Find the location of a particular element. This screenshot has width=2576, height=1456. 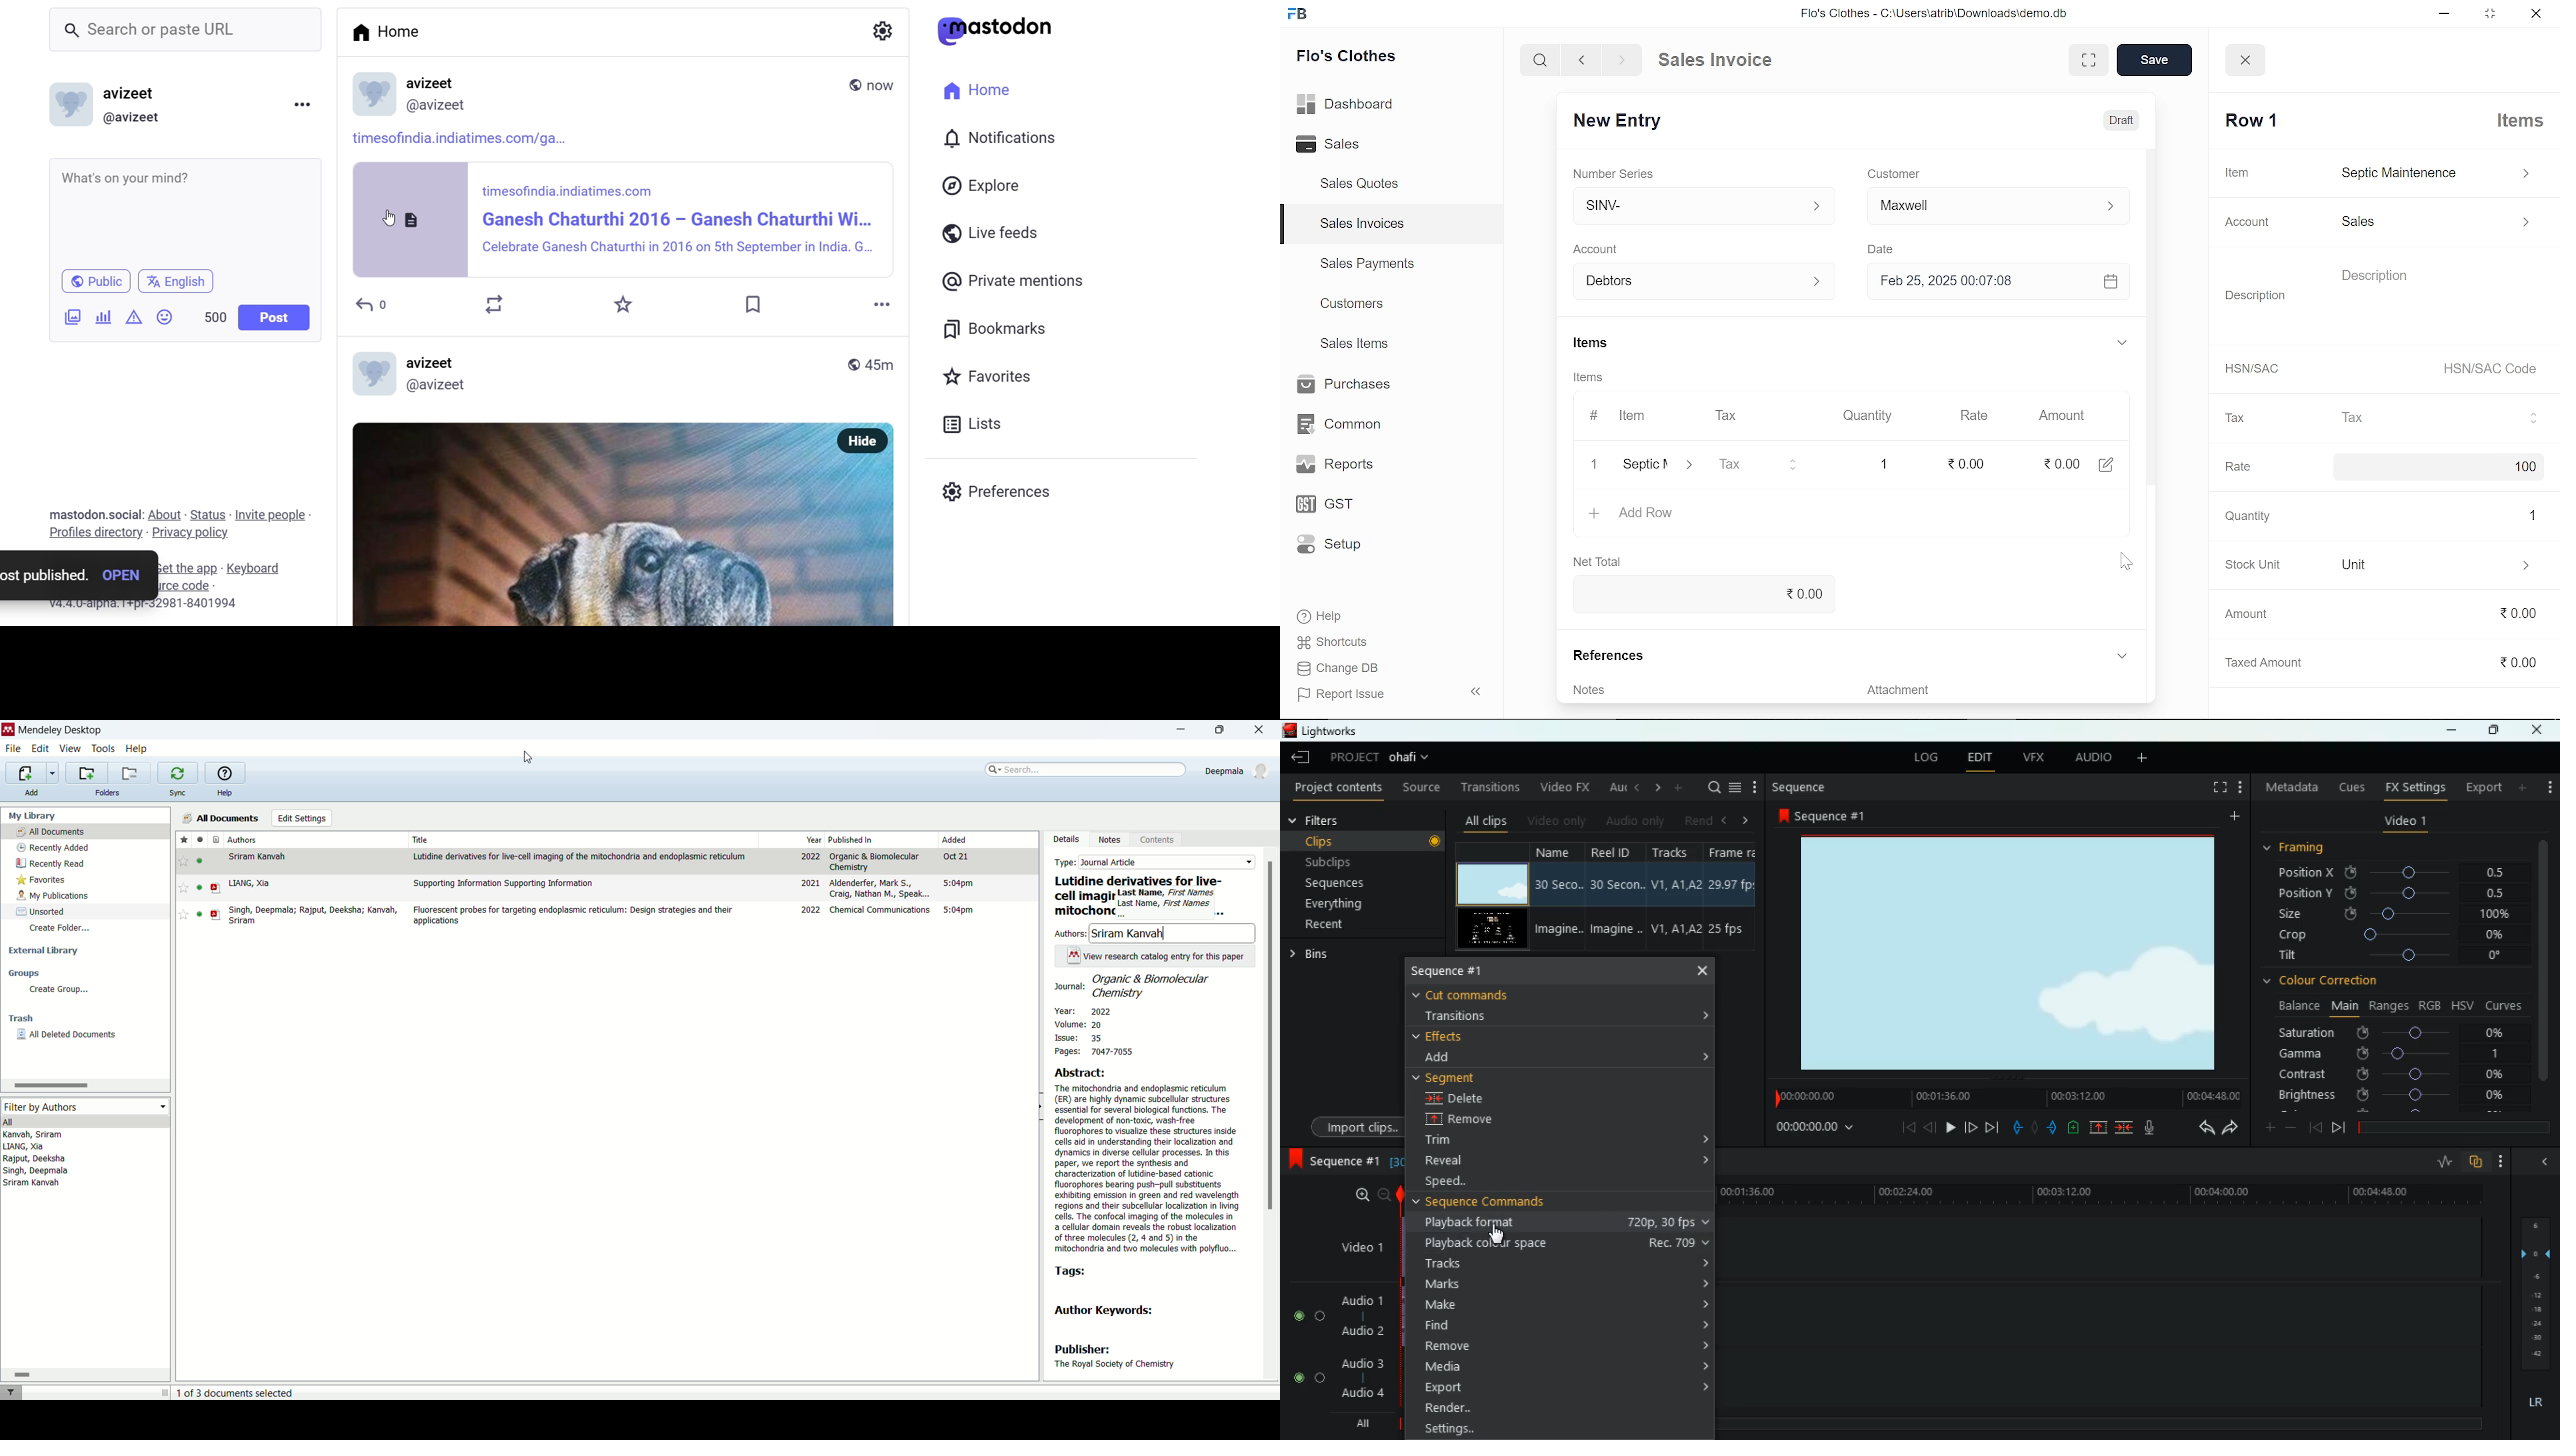

close is located at coordinates (2247, 61).